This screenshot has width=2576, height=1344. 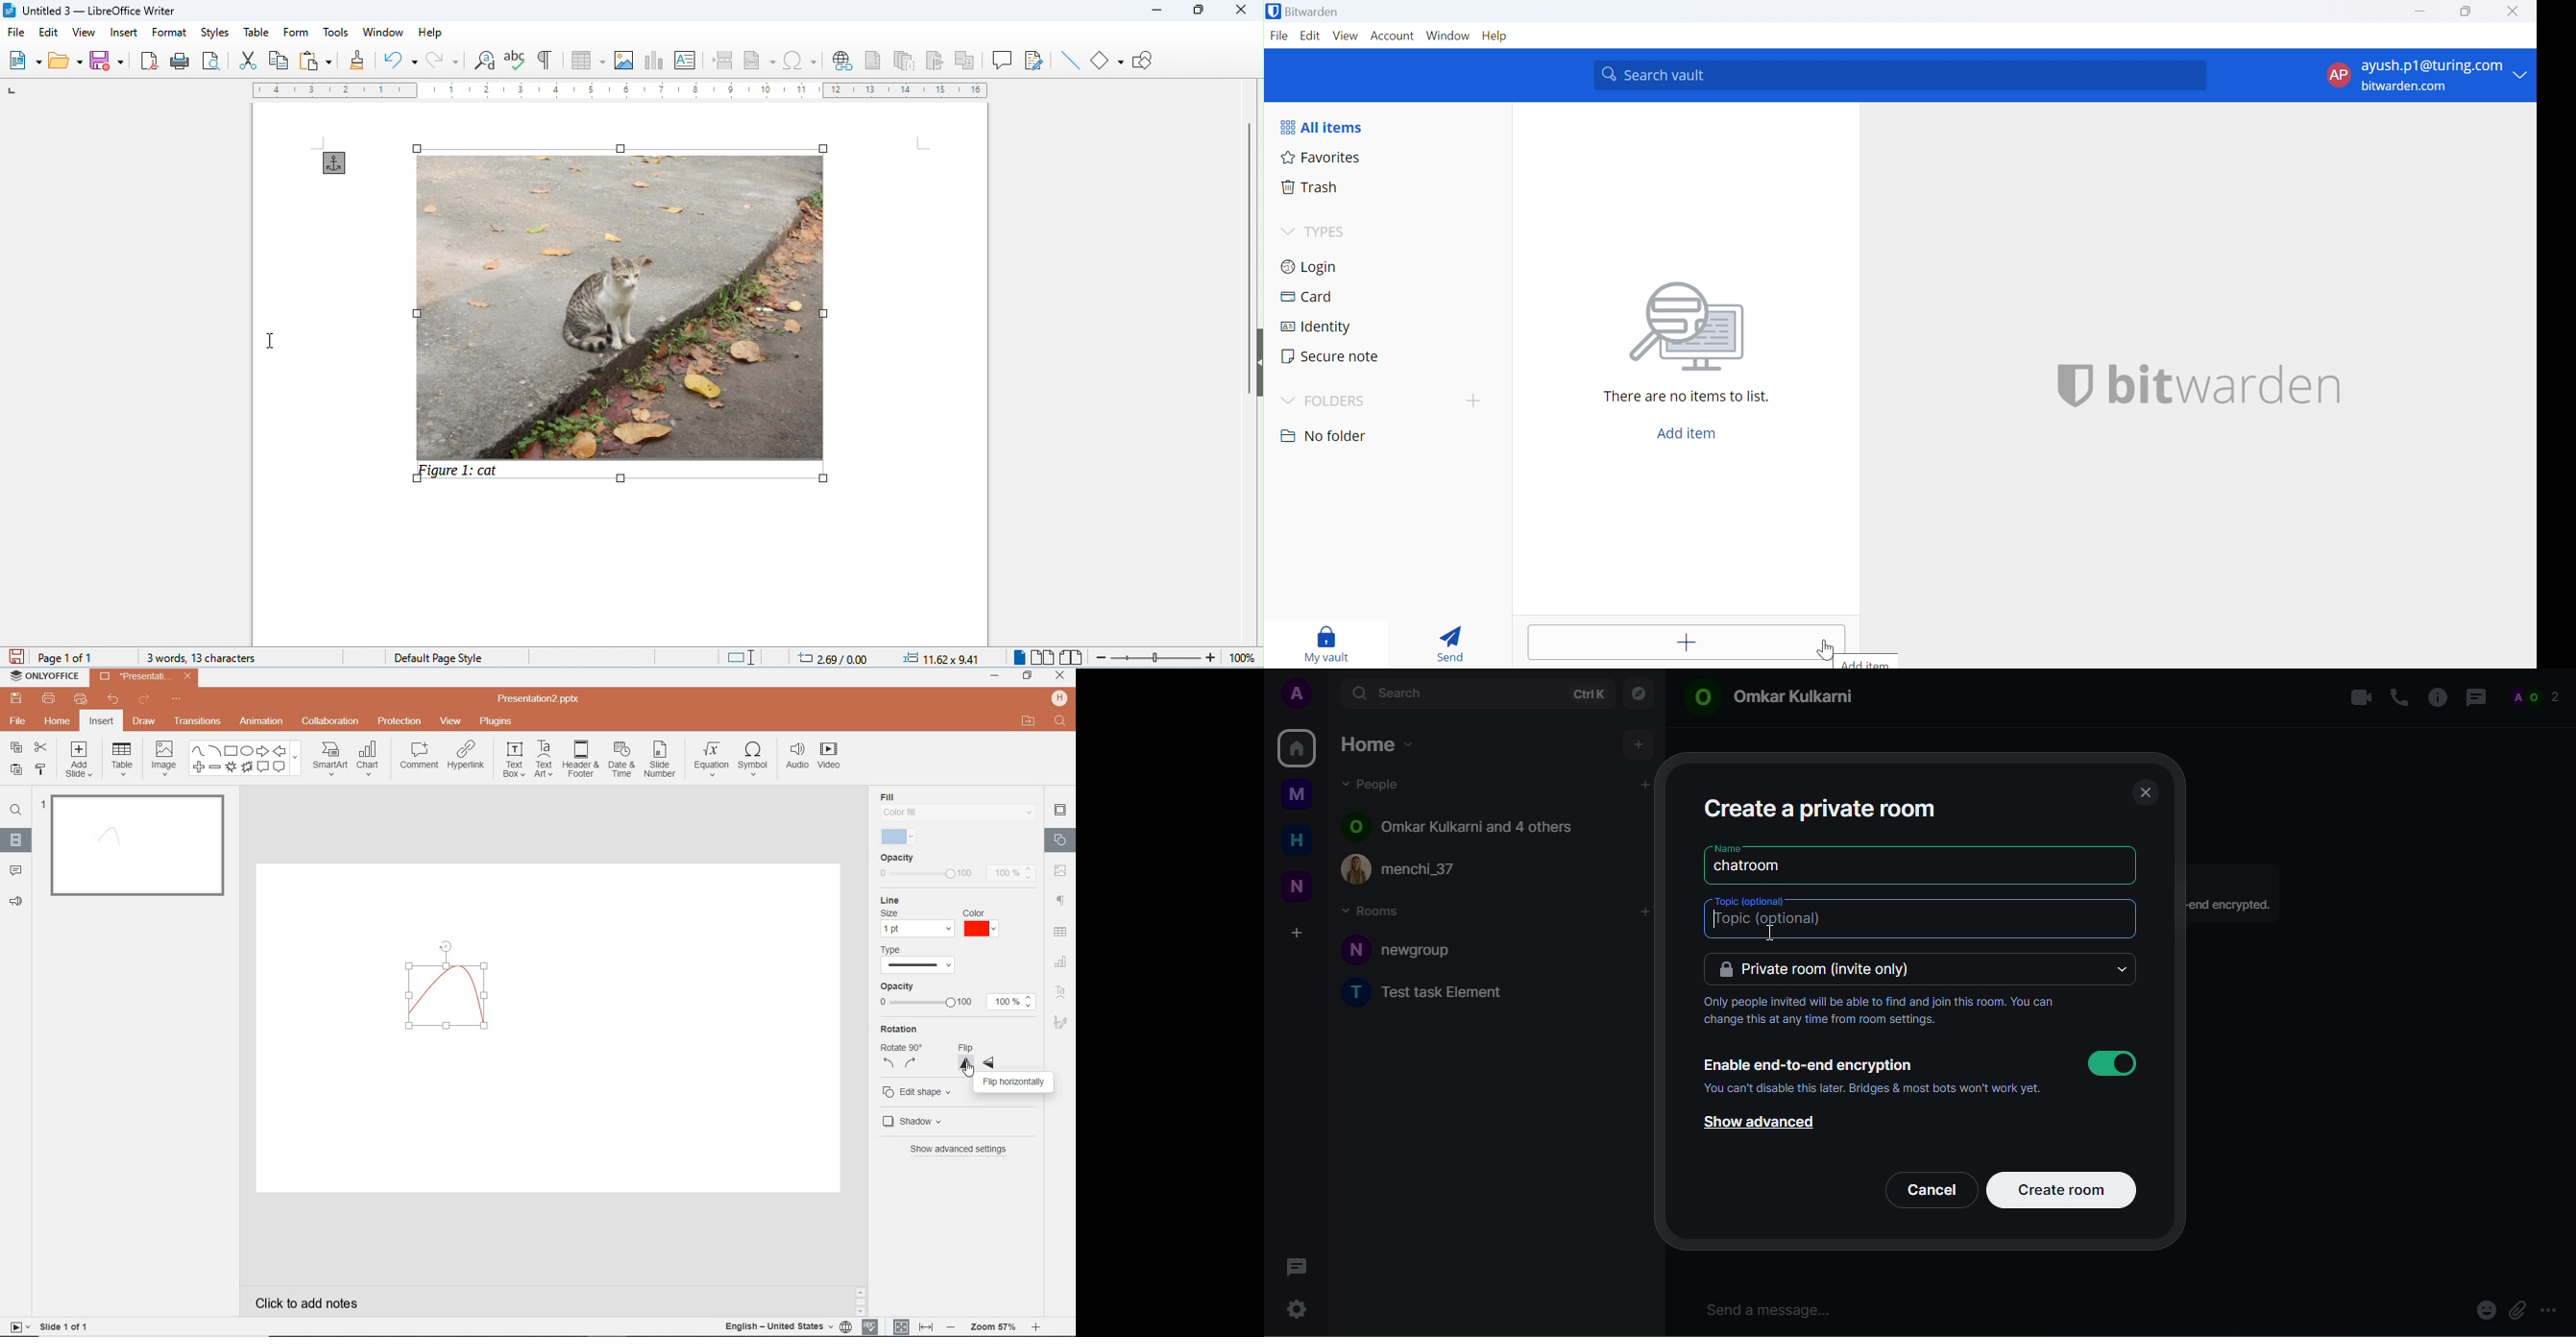 I want to click on caption appeared, so click(x=460, y=474).